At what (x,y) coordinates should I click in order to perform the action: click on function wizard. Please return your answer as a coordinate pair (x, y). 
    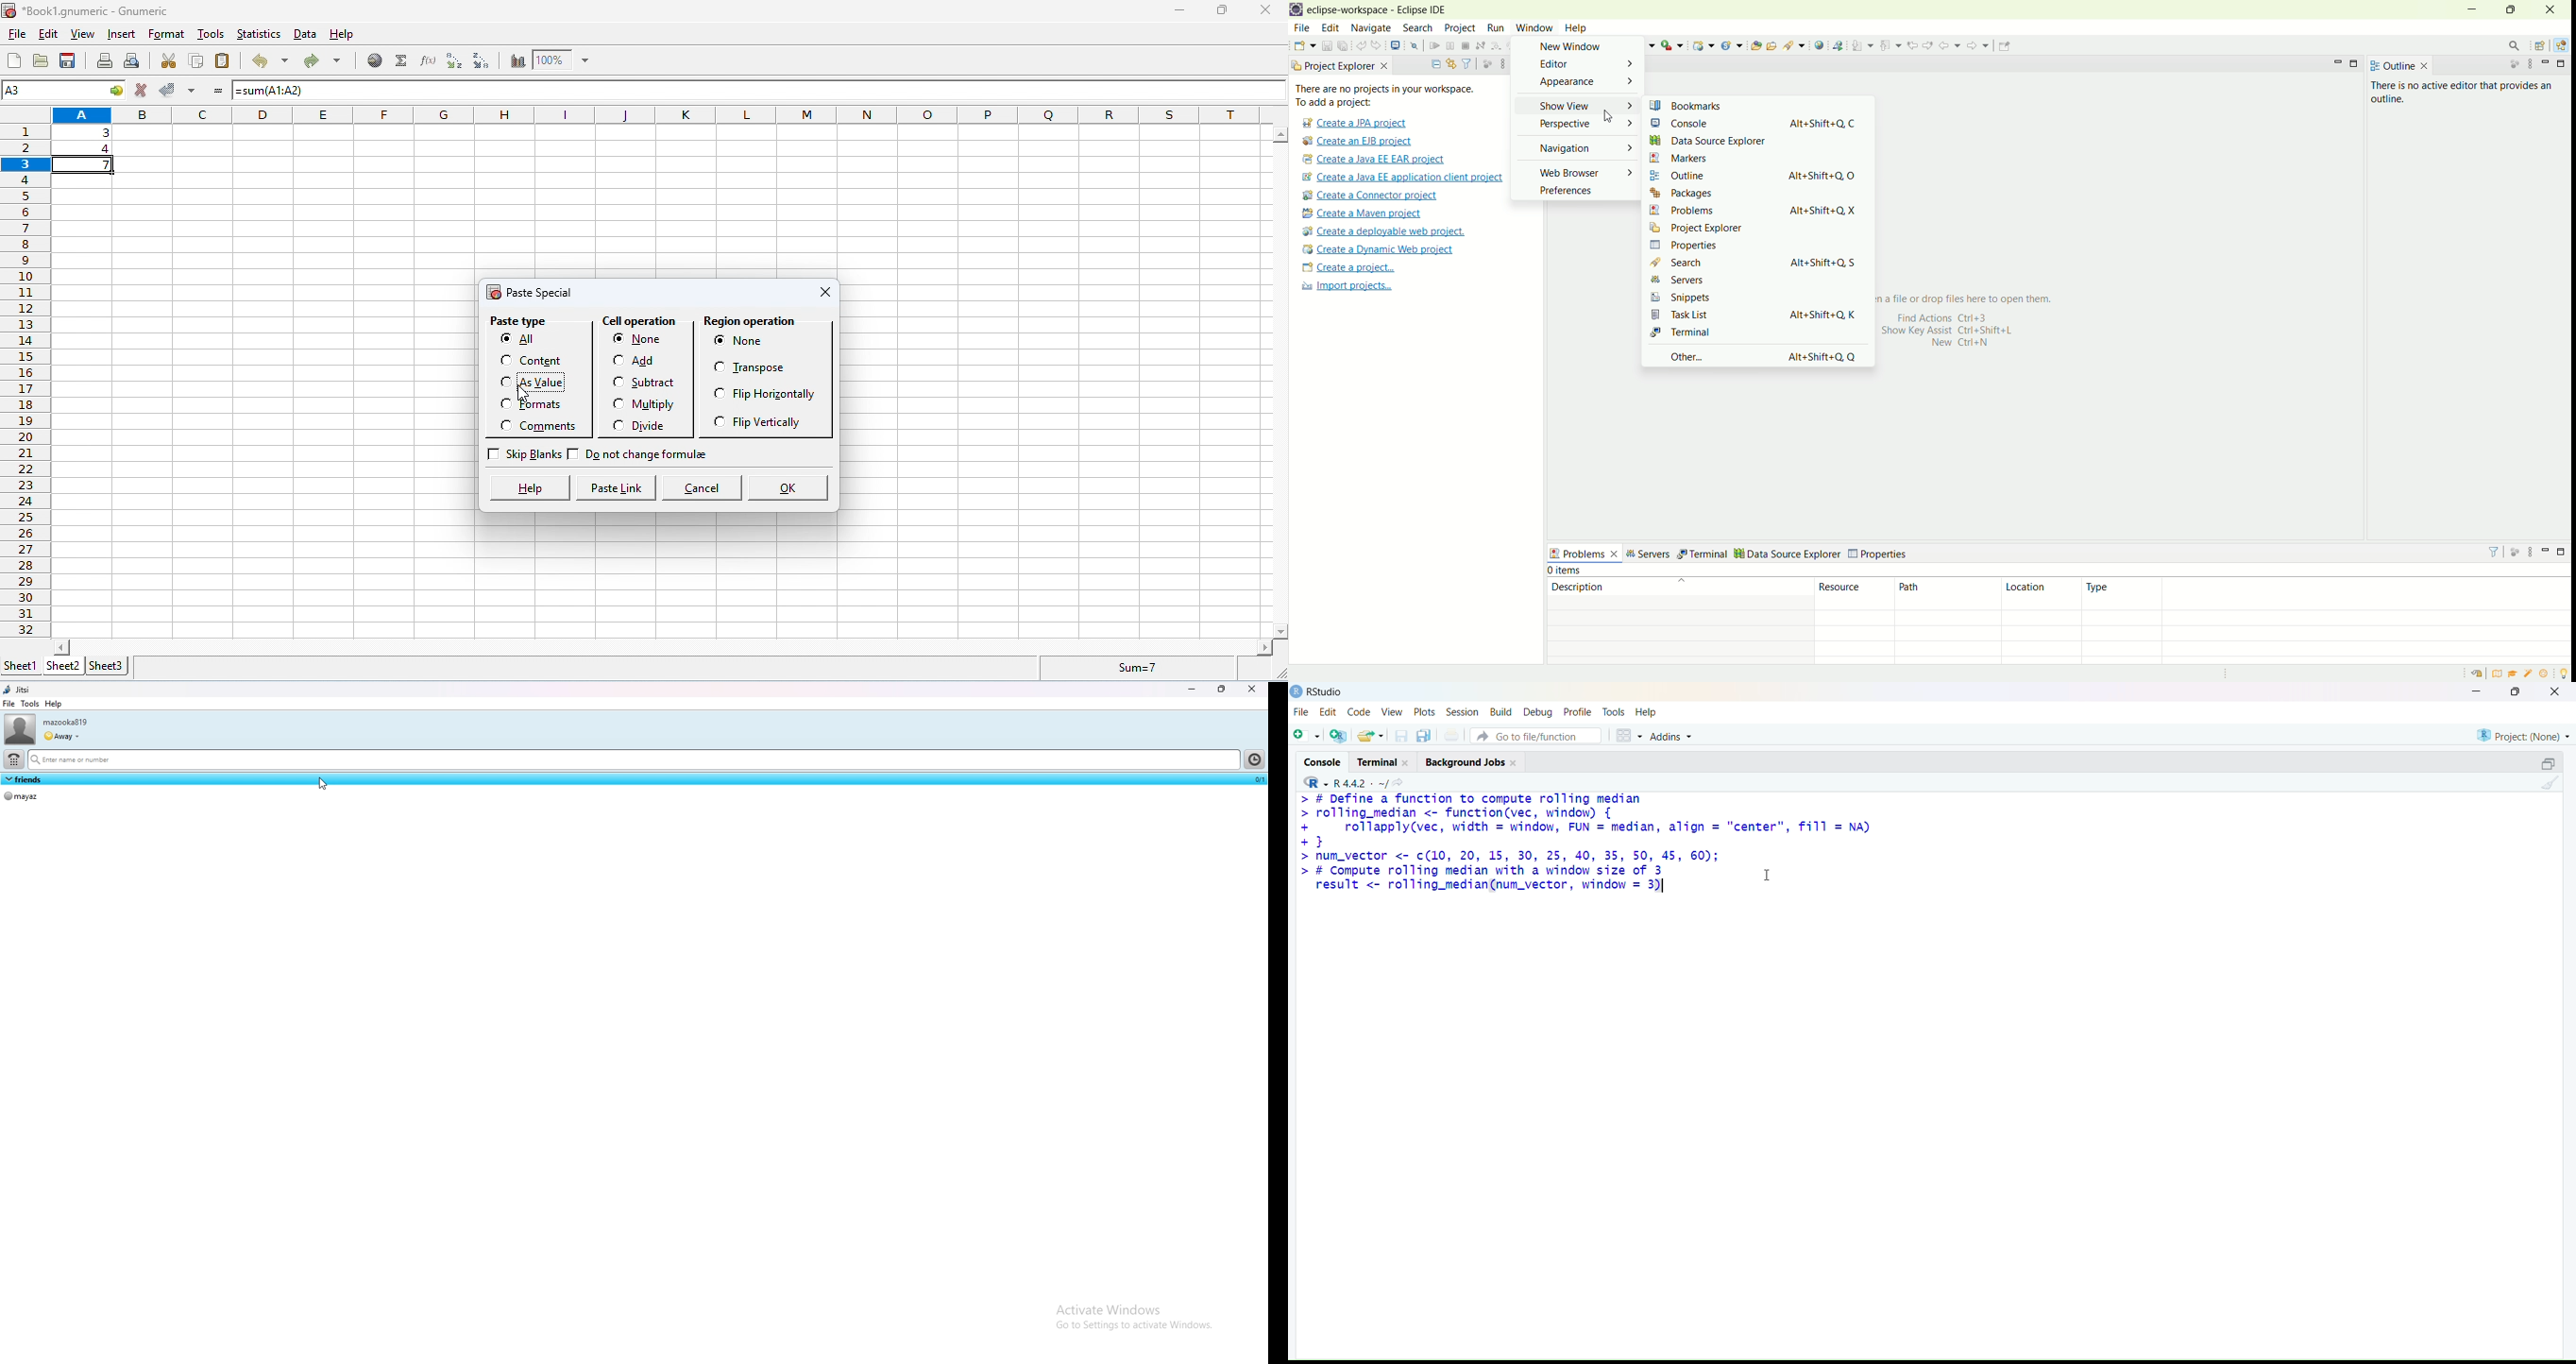
    Looking at the image, I should click on (427, 60).